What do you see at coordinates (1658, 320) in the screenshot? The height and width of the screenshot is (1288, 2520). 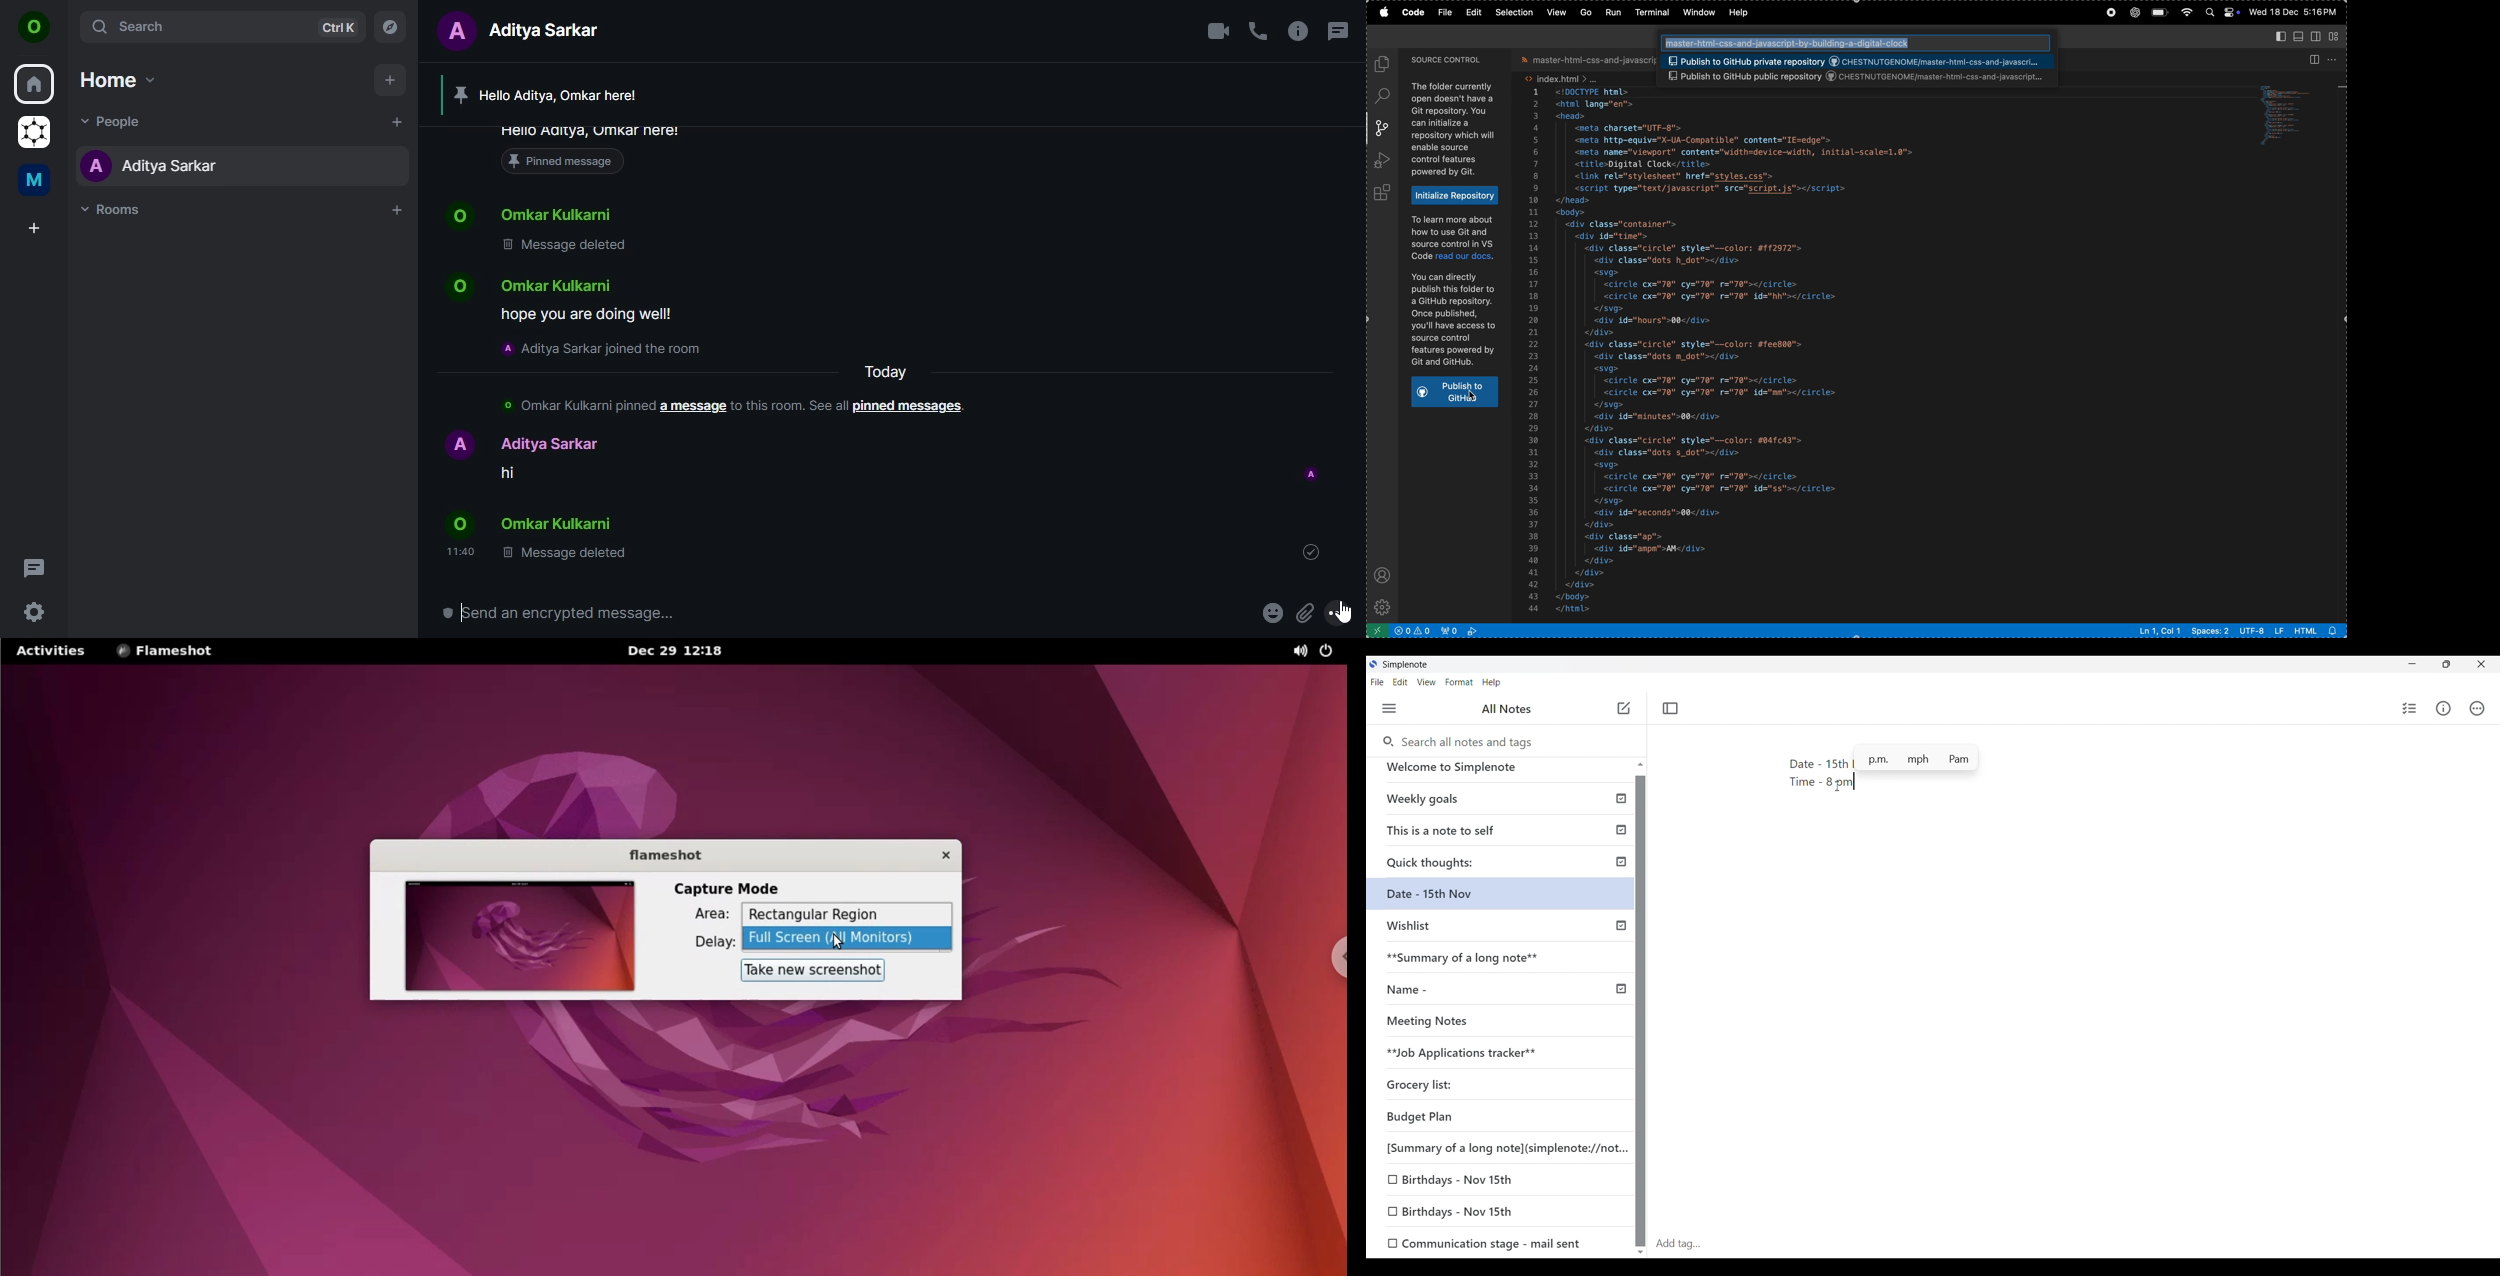 I see `<div id="hours">00</div>` at bounding box center [1658, 320].